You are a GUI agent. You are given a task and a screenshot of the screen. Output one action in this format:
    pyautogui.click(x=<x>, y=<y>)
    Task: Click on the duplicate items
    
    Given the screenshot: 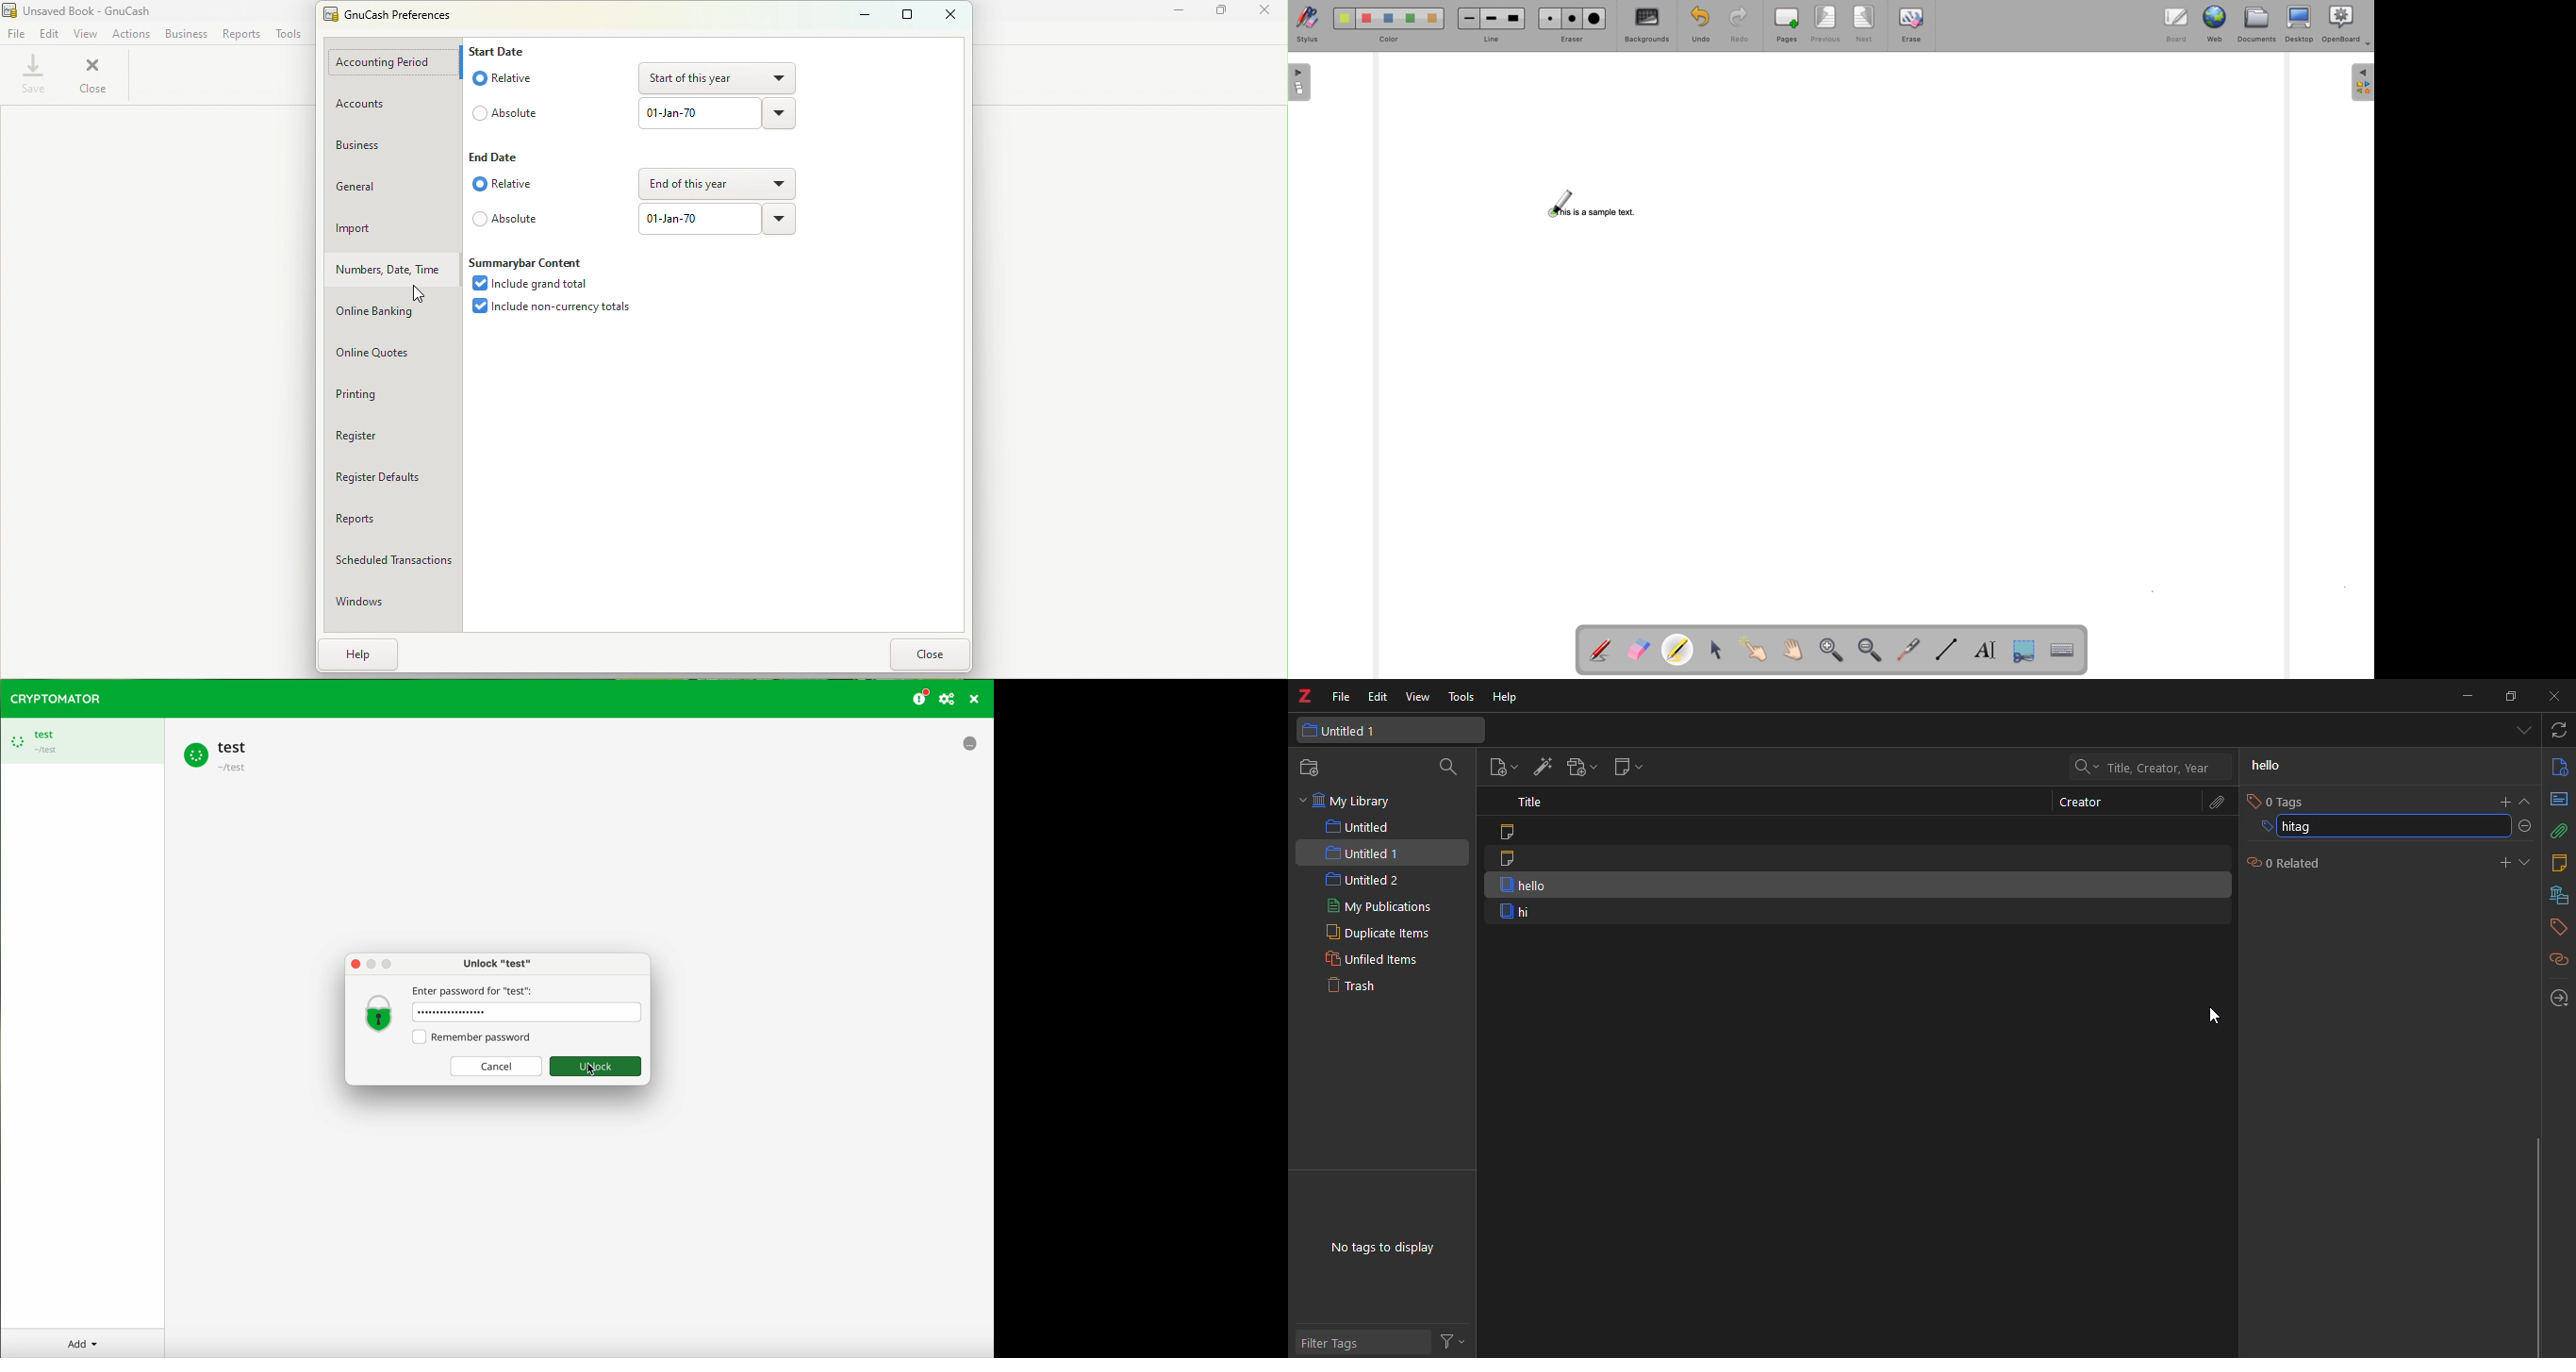 What is the action you would take?
    pyautogui.click(x=1374, y=934)
    